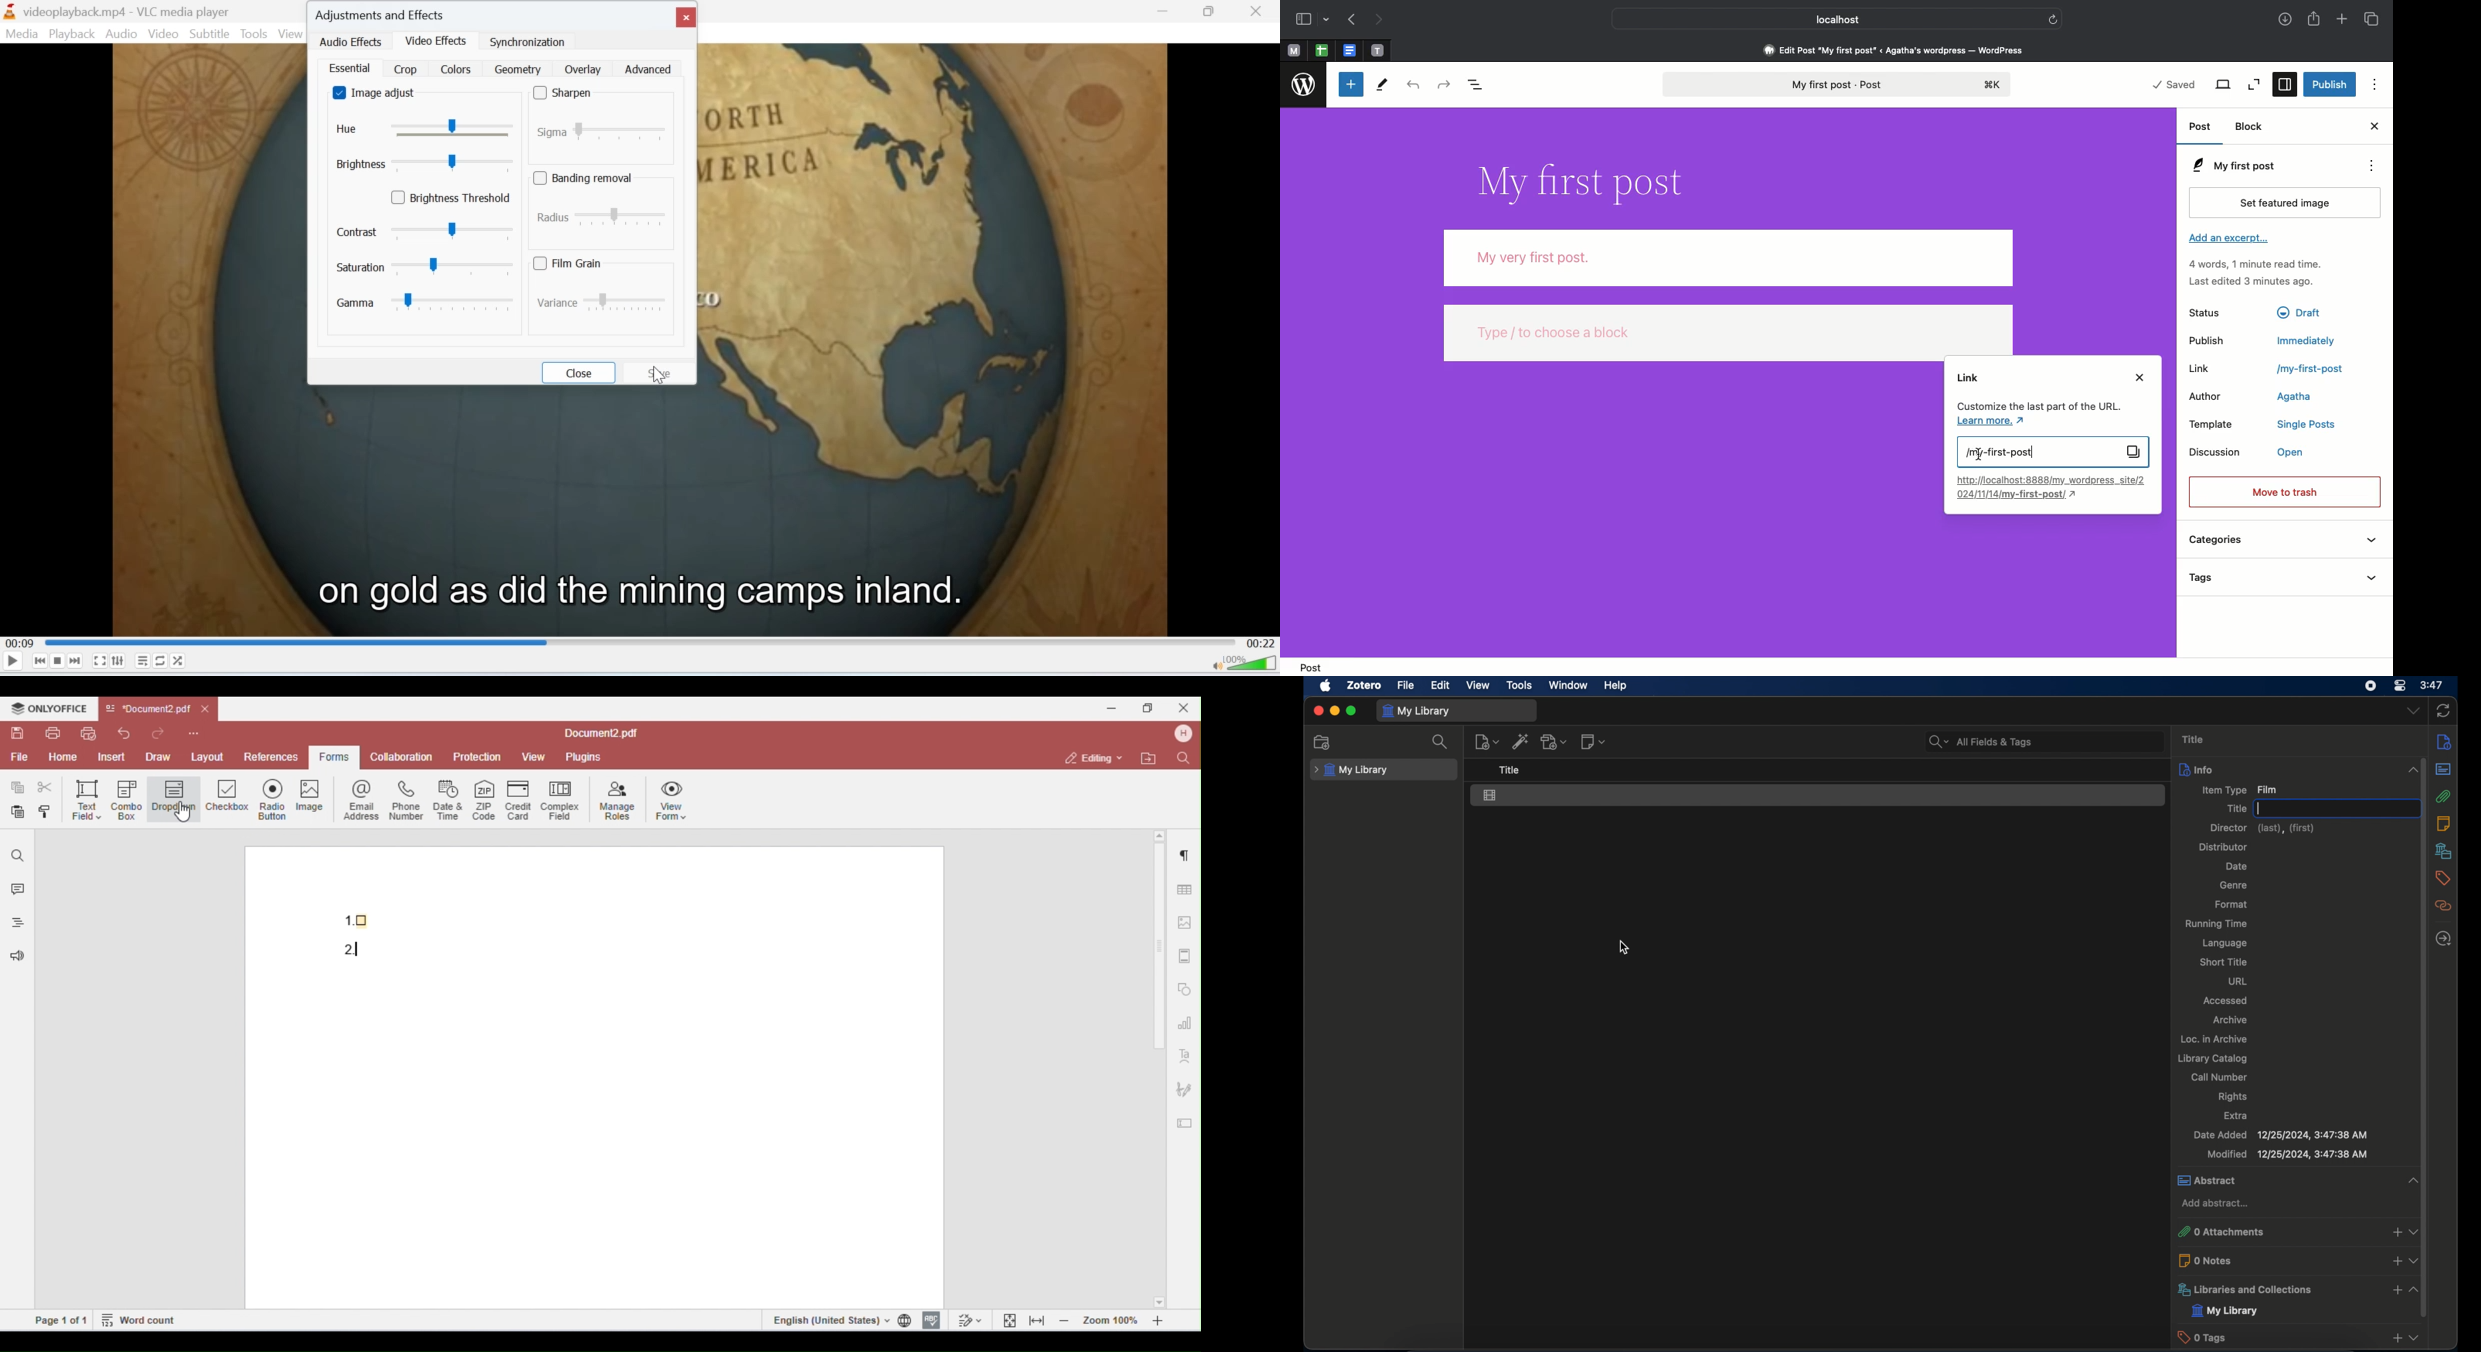 The width and height of the screenshot is (2492, 1372). Describe the element at coordinates (2218, 924) in the screenshot. I see `running time` at that location.